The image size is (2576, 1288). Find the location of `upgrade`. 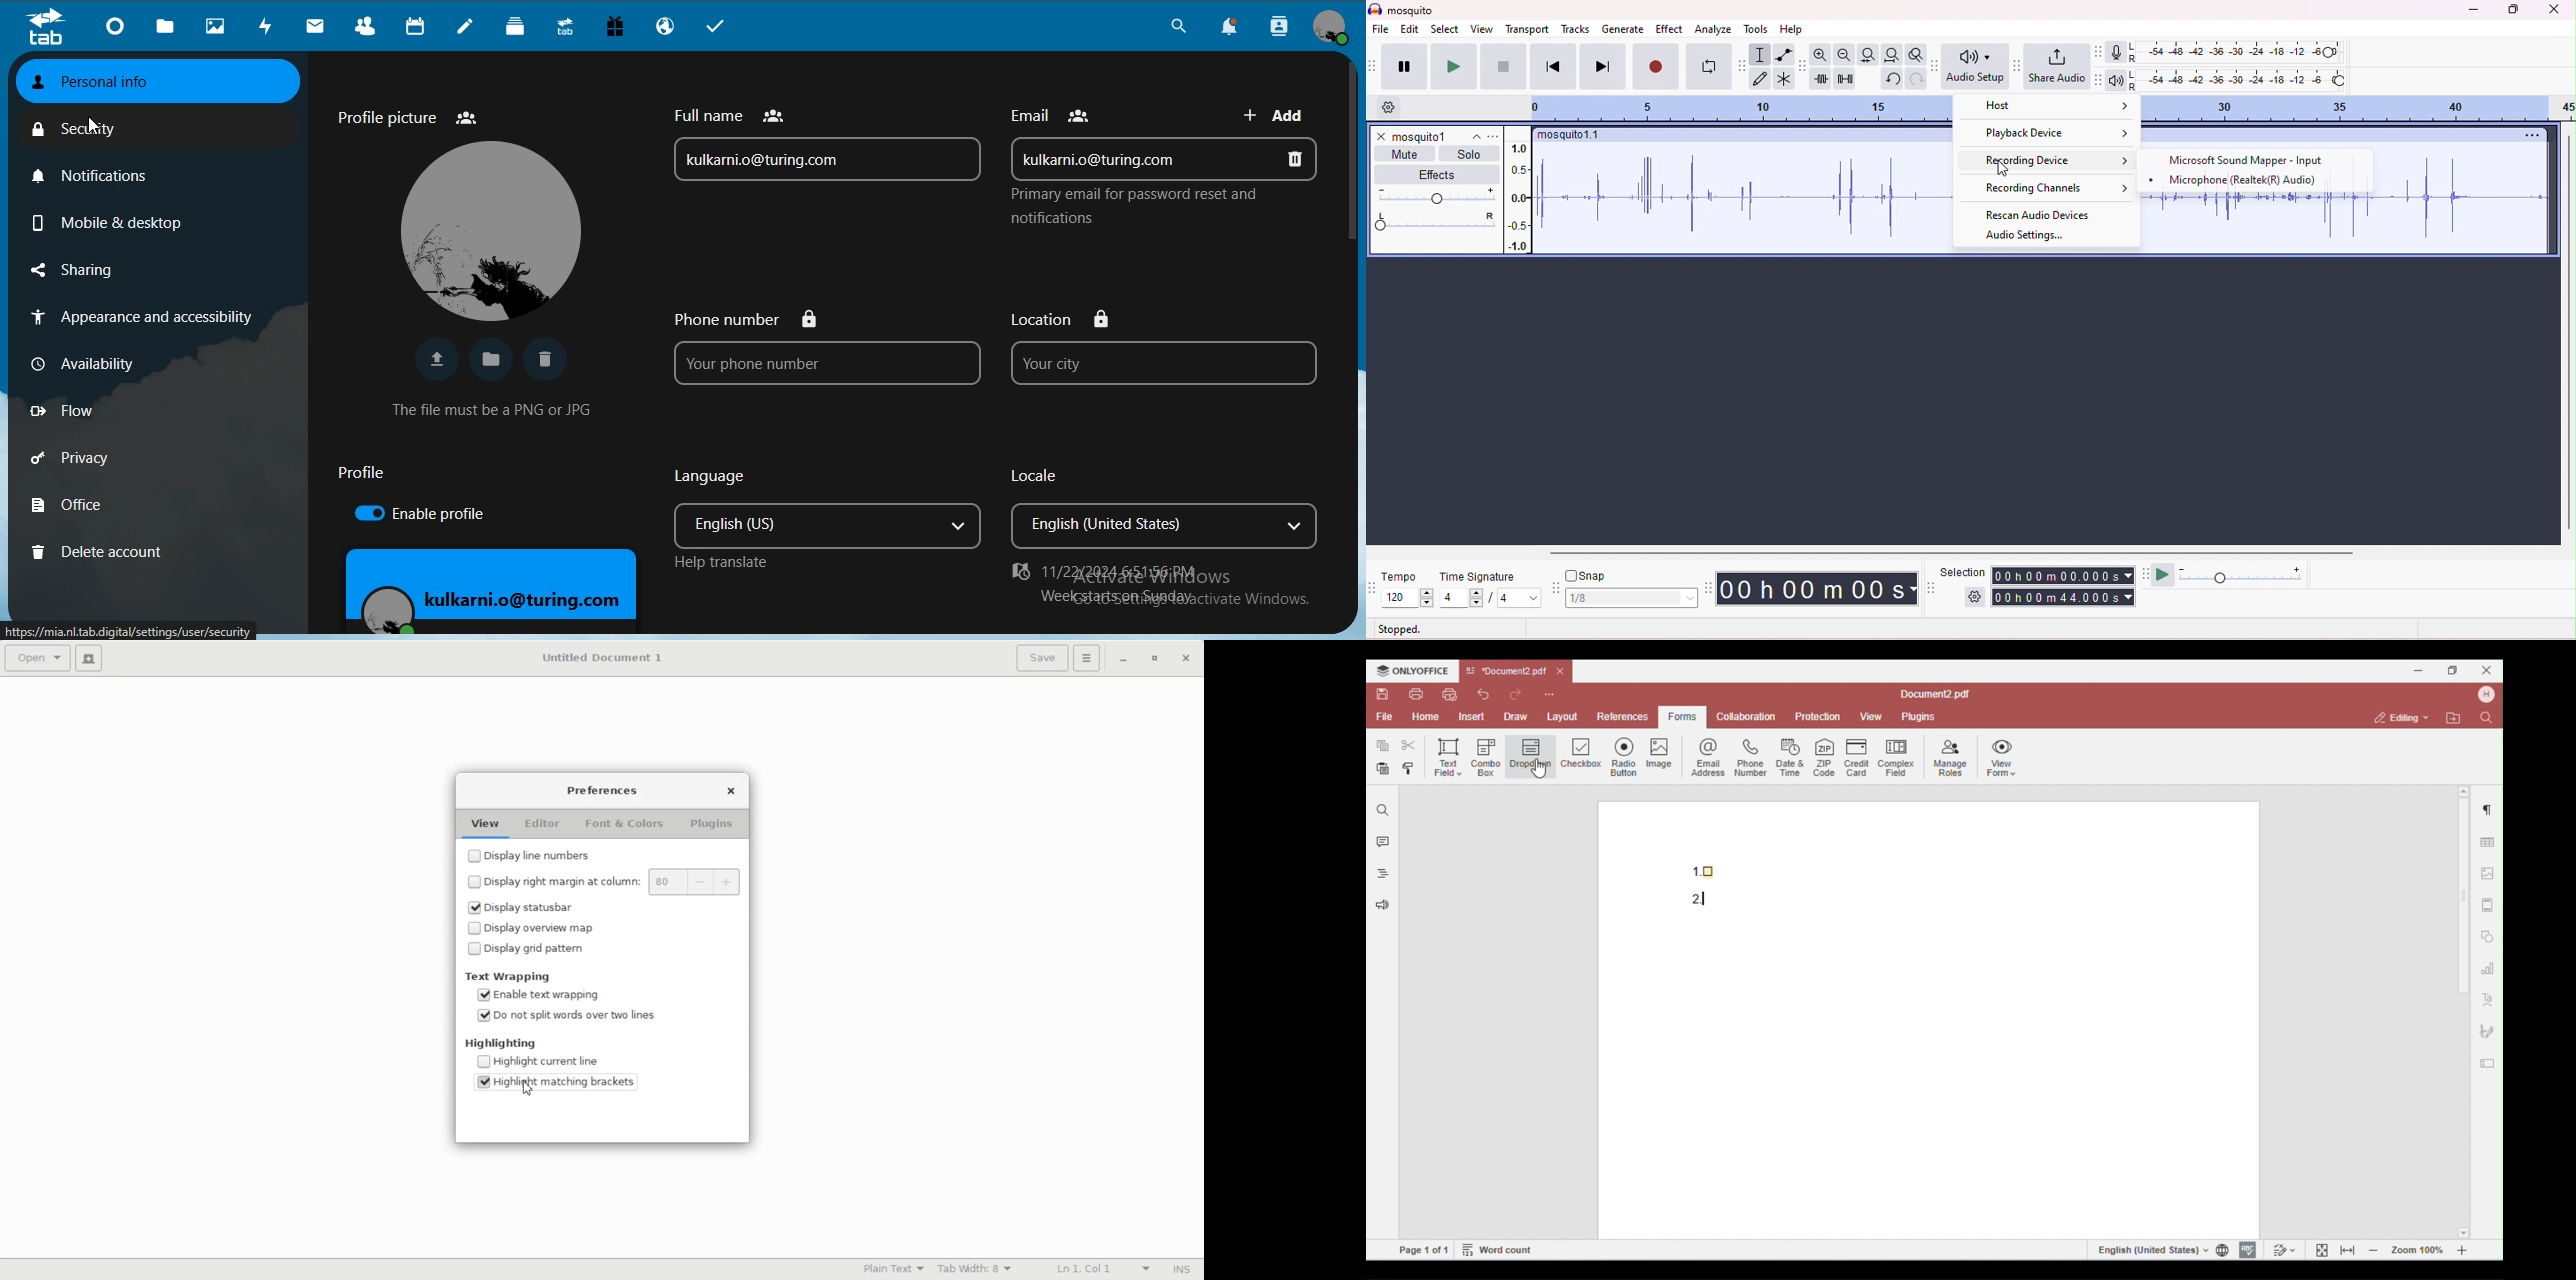

upgrade is located at coordinates (568, 29).